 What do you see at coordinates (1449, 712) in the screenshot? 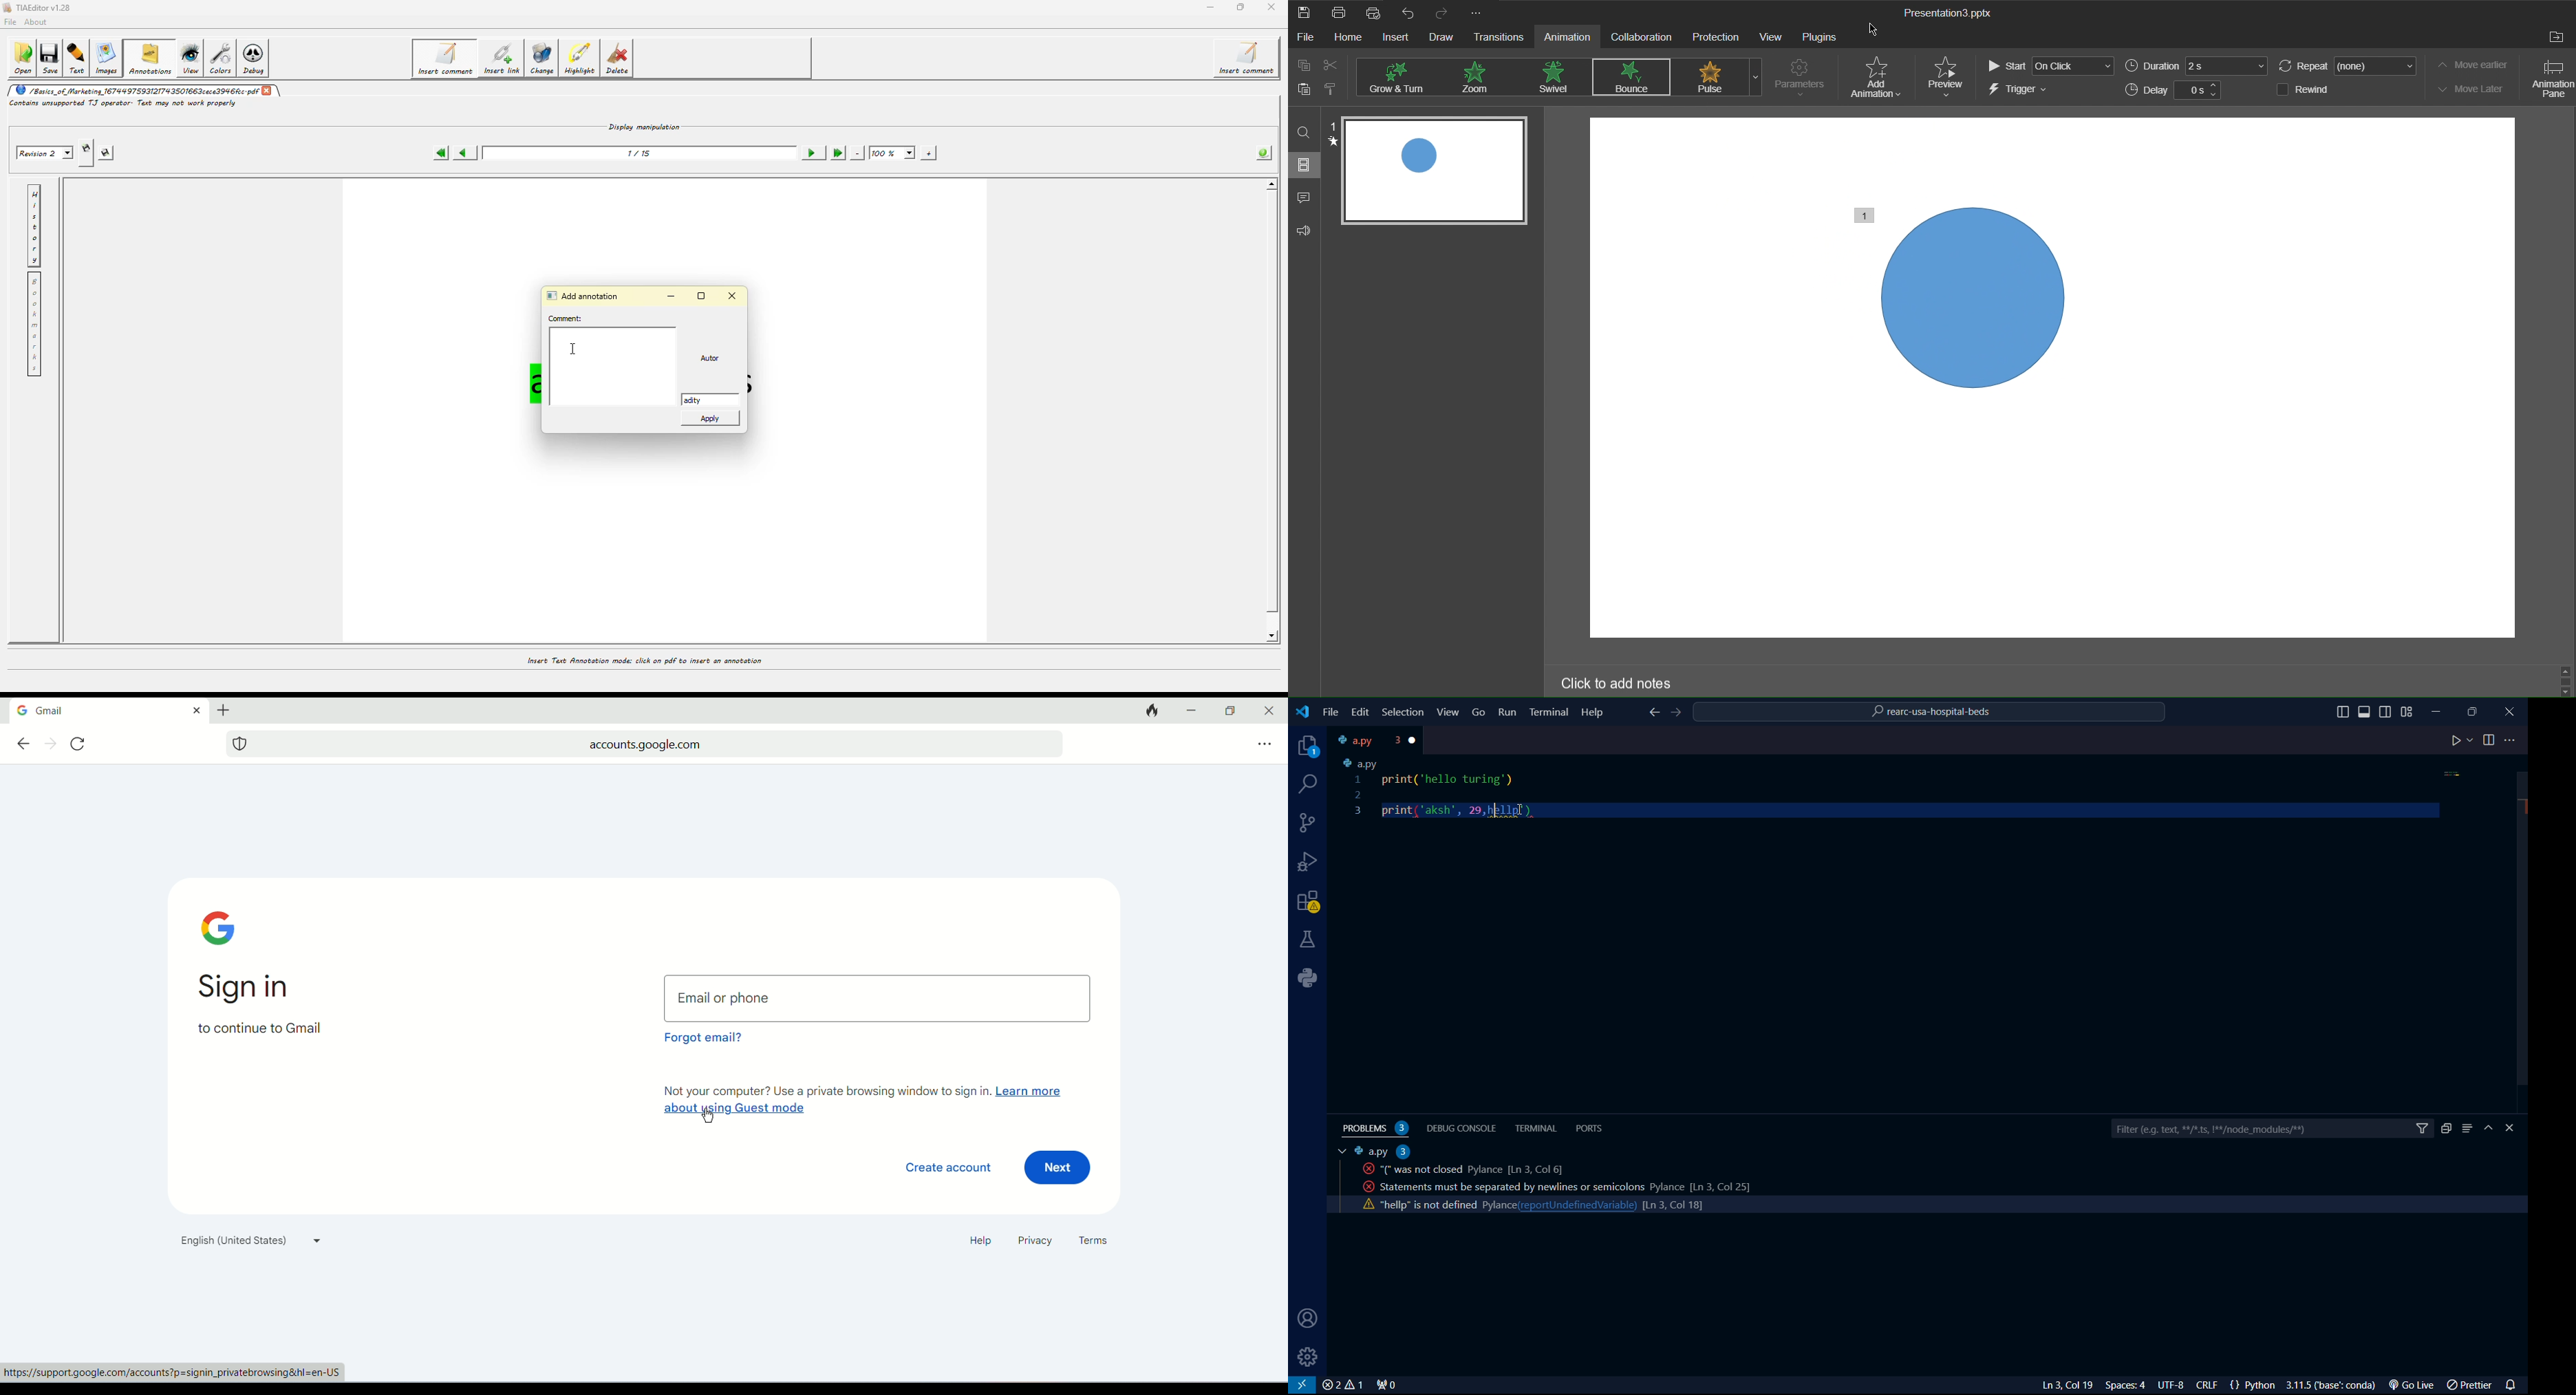
I see `View` at bounding box center [1449, 712].